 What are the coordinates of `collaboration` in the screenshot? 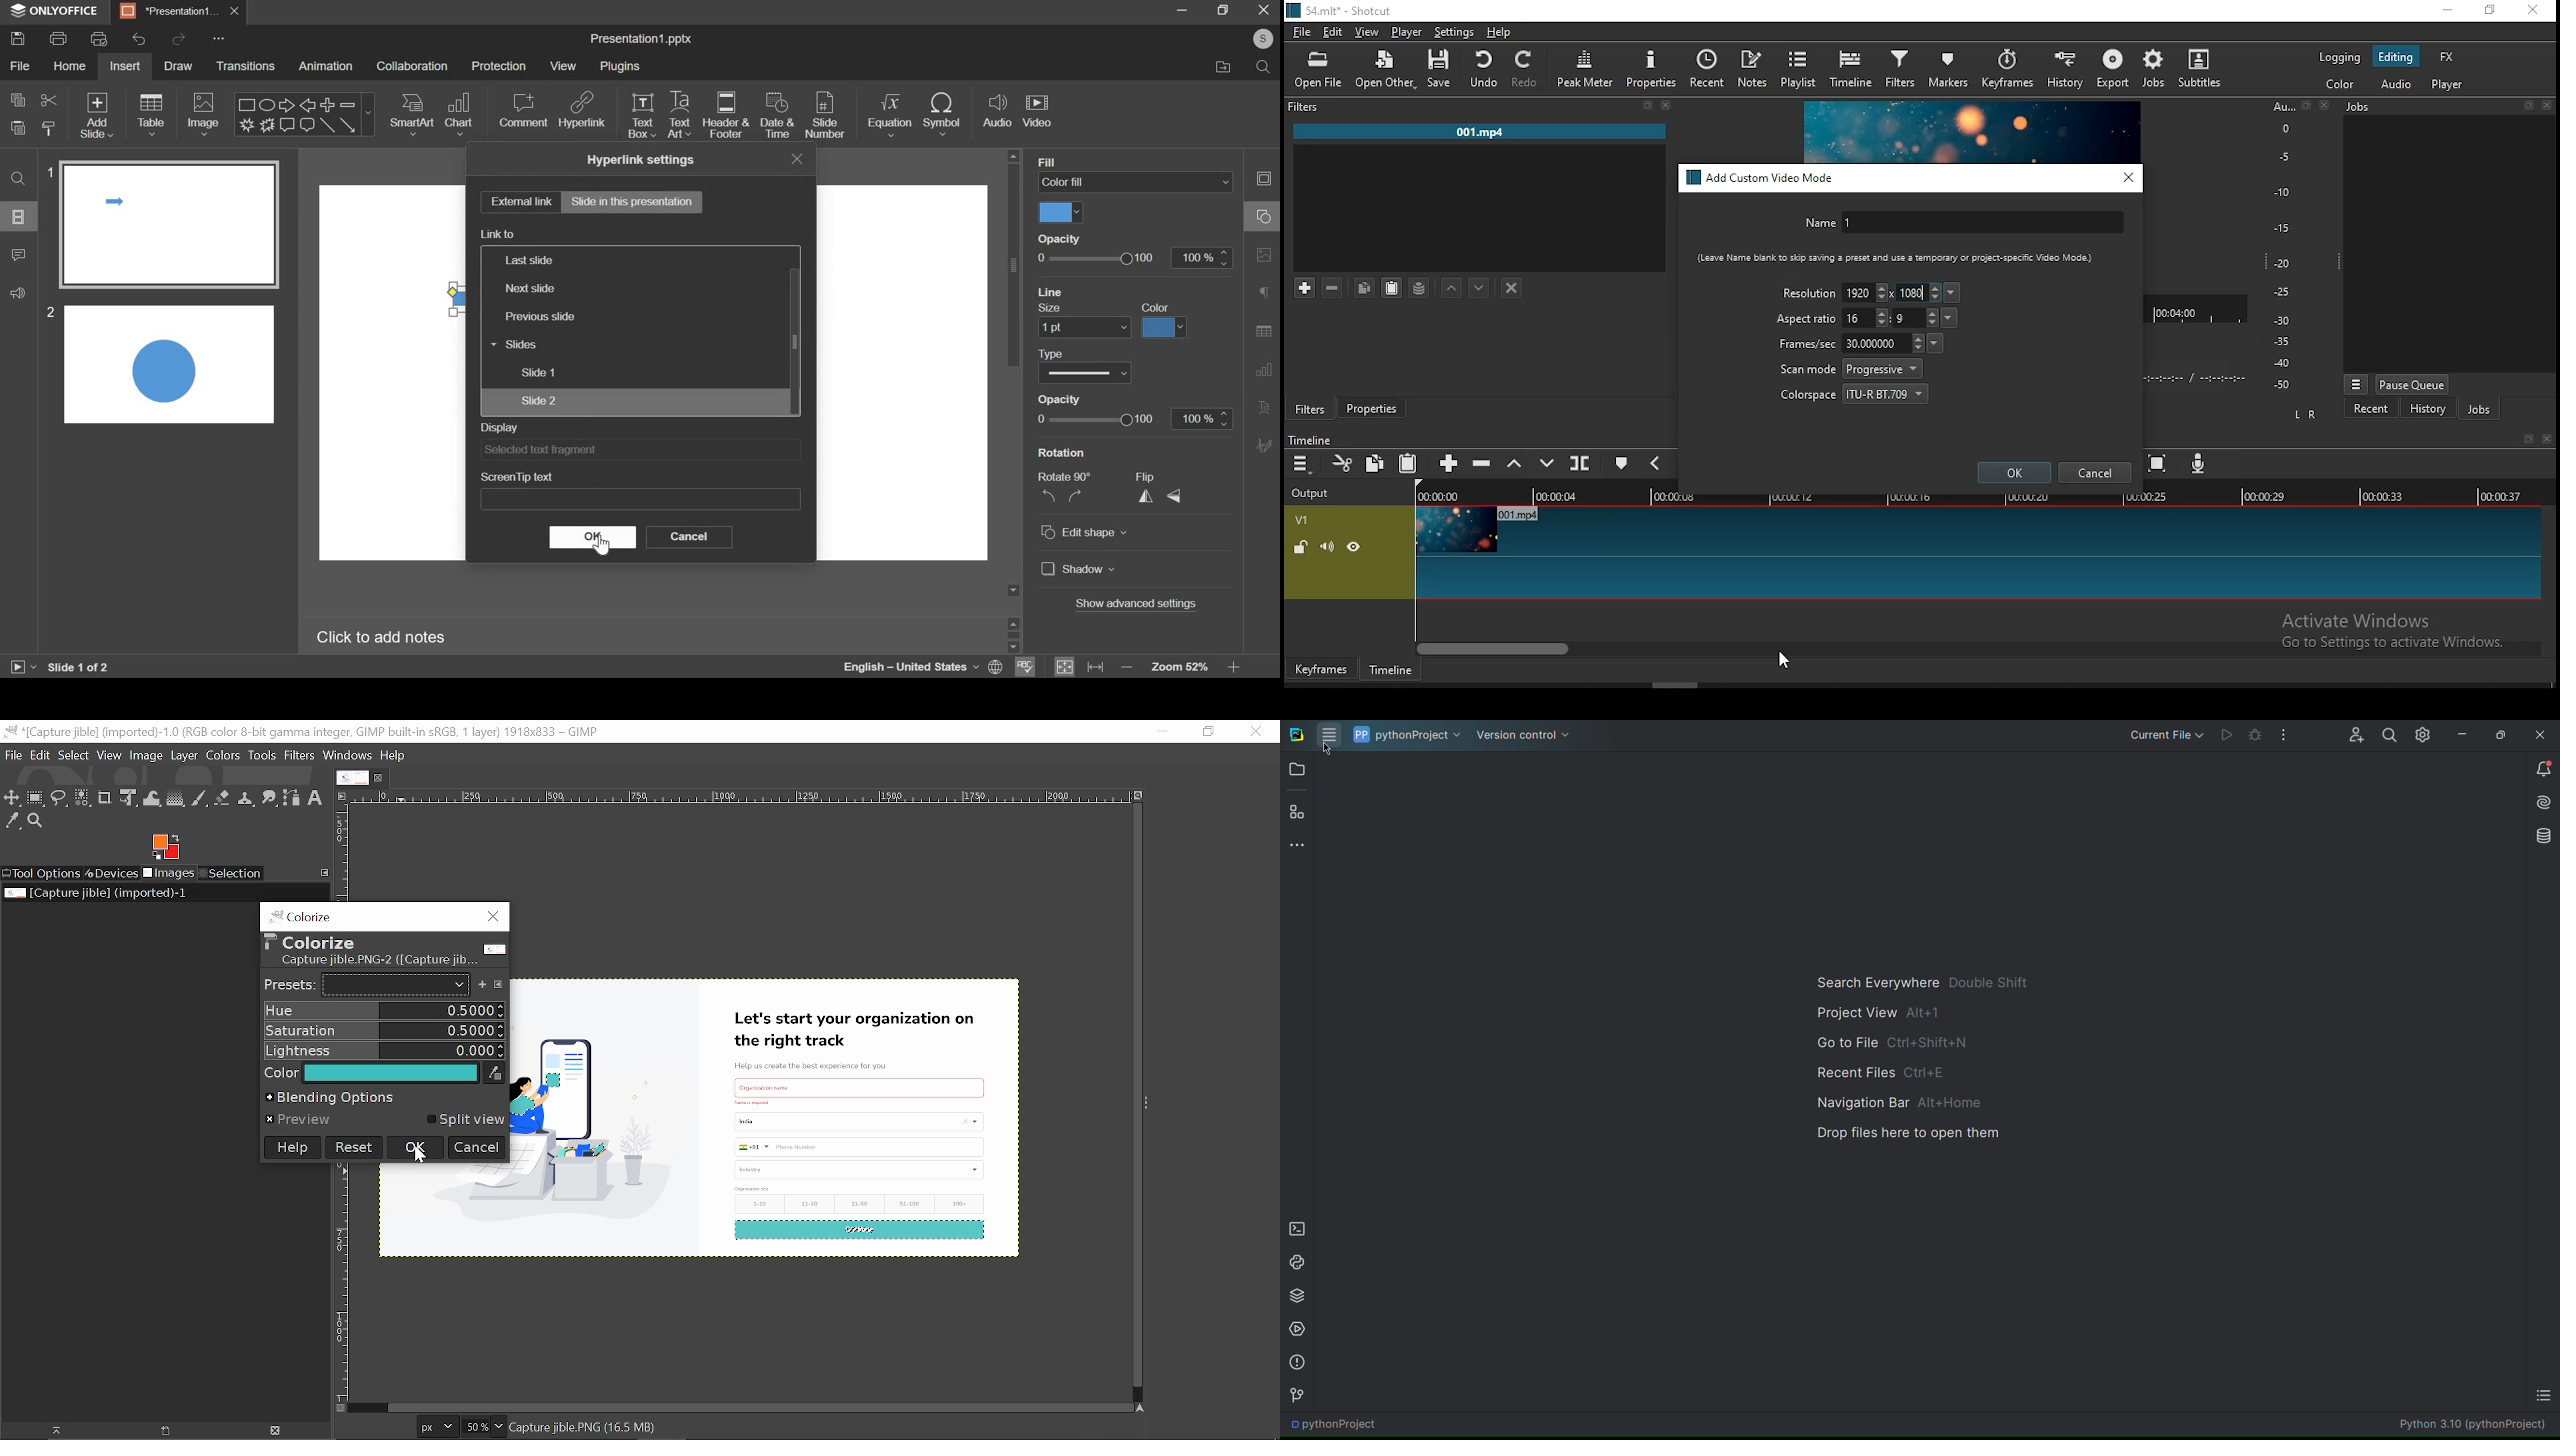 It's located at (412, 66).